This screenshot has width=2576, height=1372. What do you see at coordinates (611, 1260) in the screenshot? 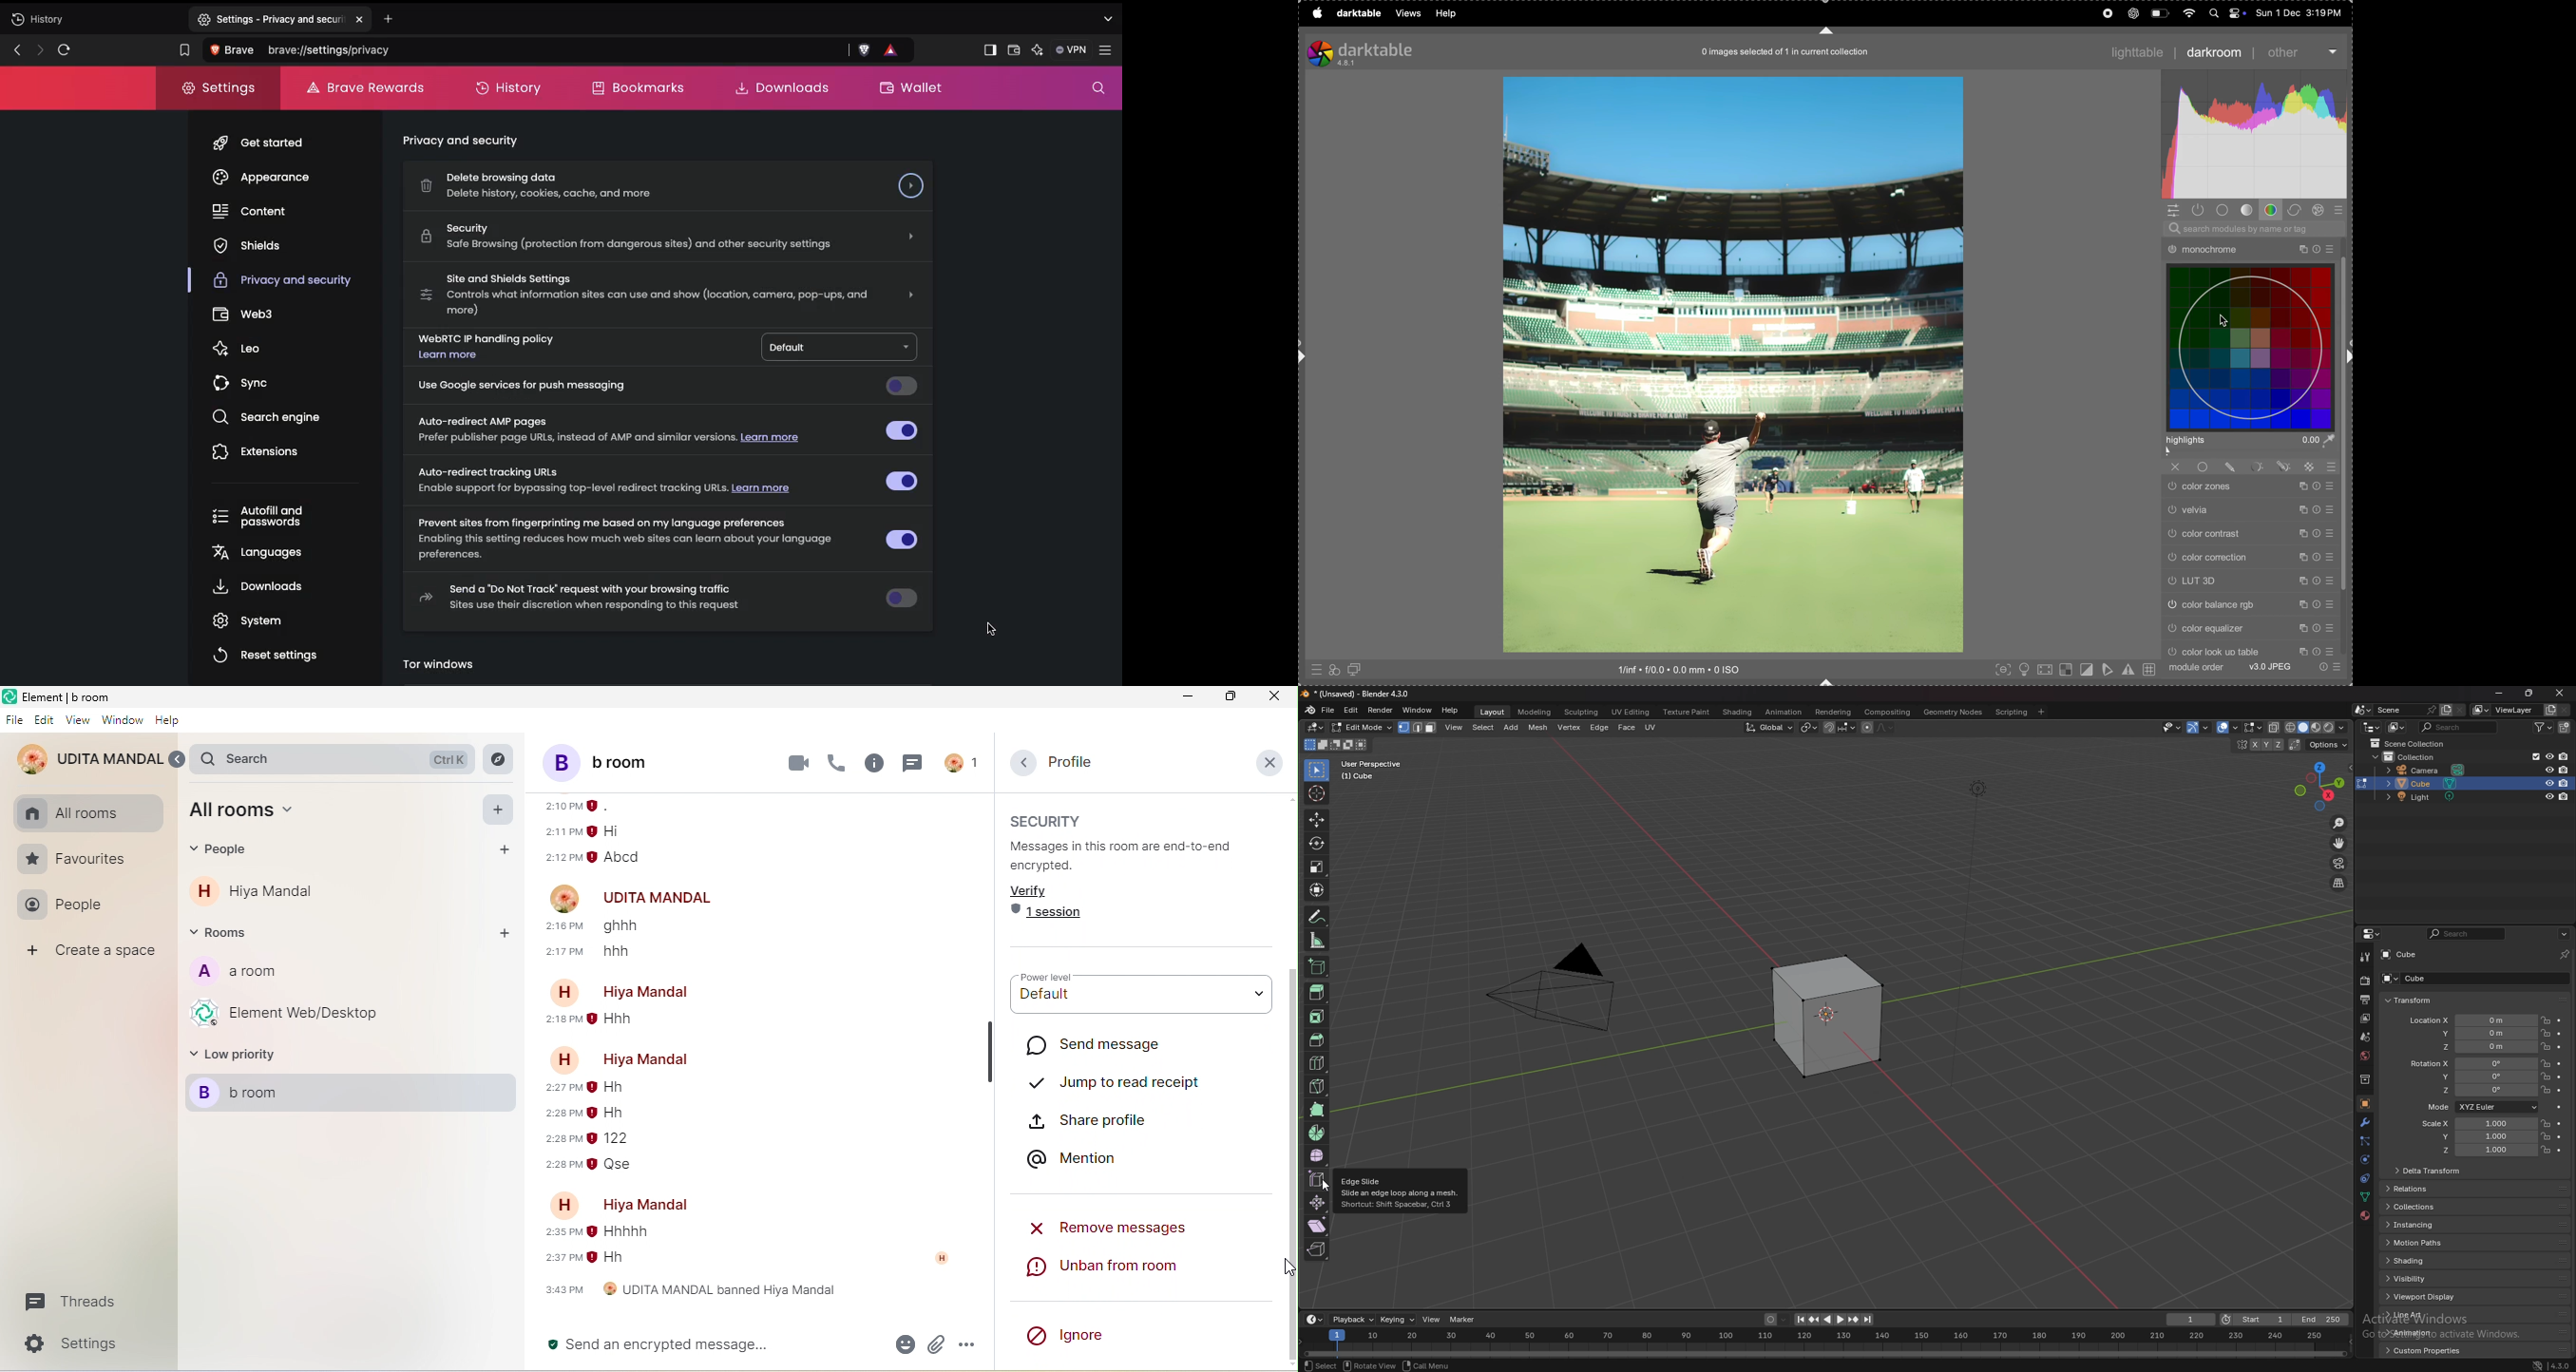
I see `hh-older message from hiya mandal` at bounding box center [611, 1260].